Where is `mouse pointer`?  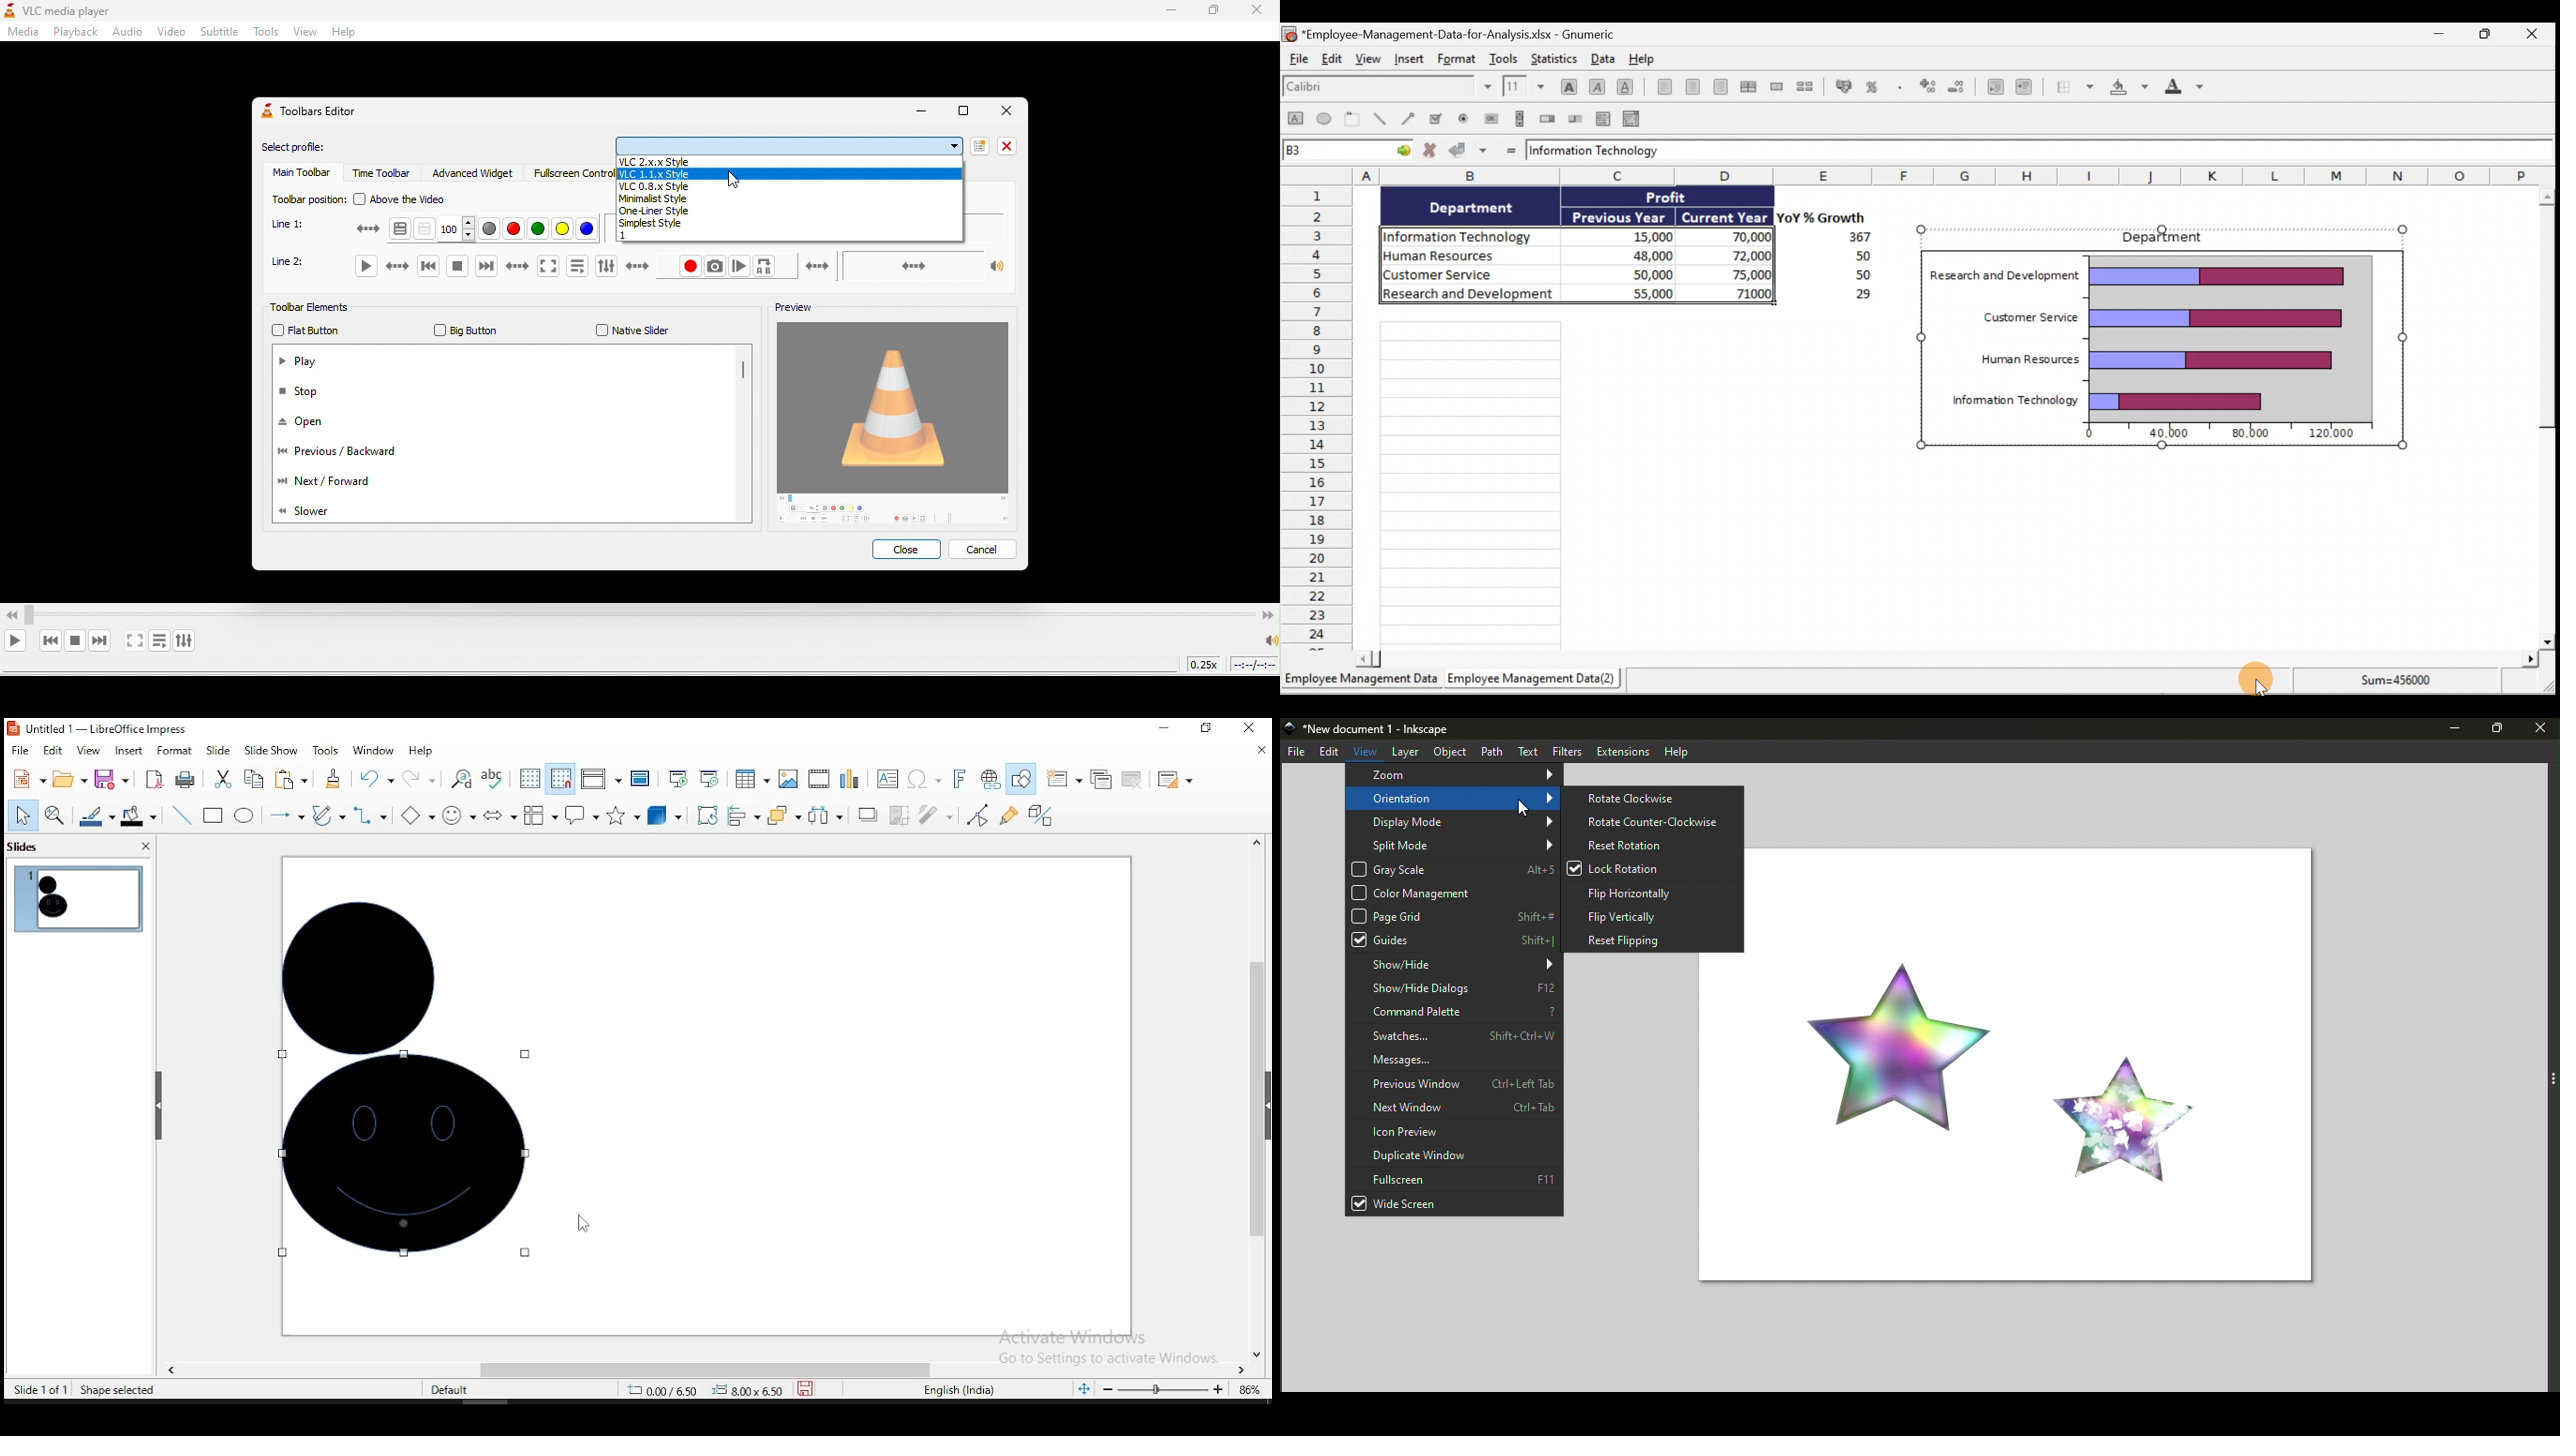 mouse pointer is located at coordinates (577, 1228).